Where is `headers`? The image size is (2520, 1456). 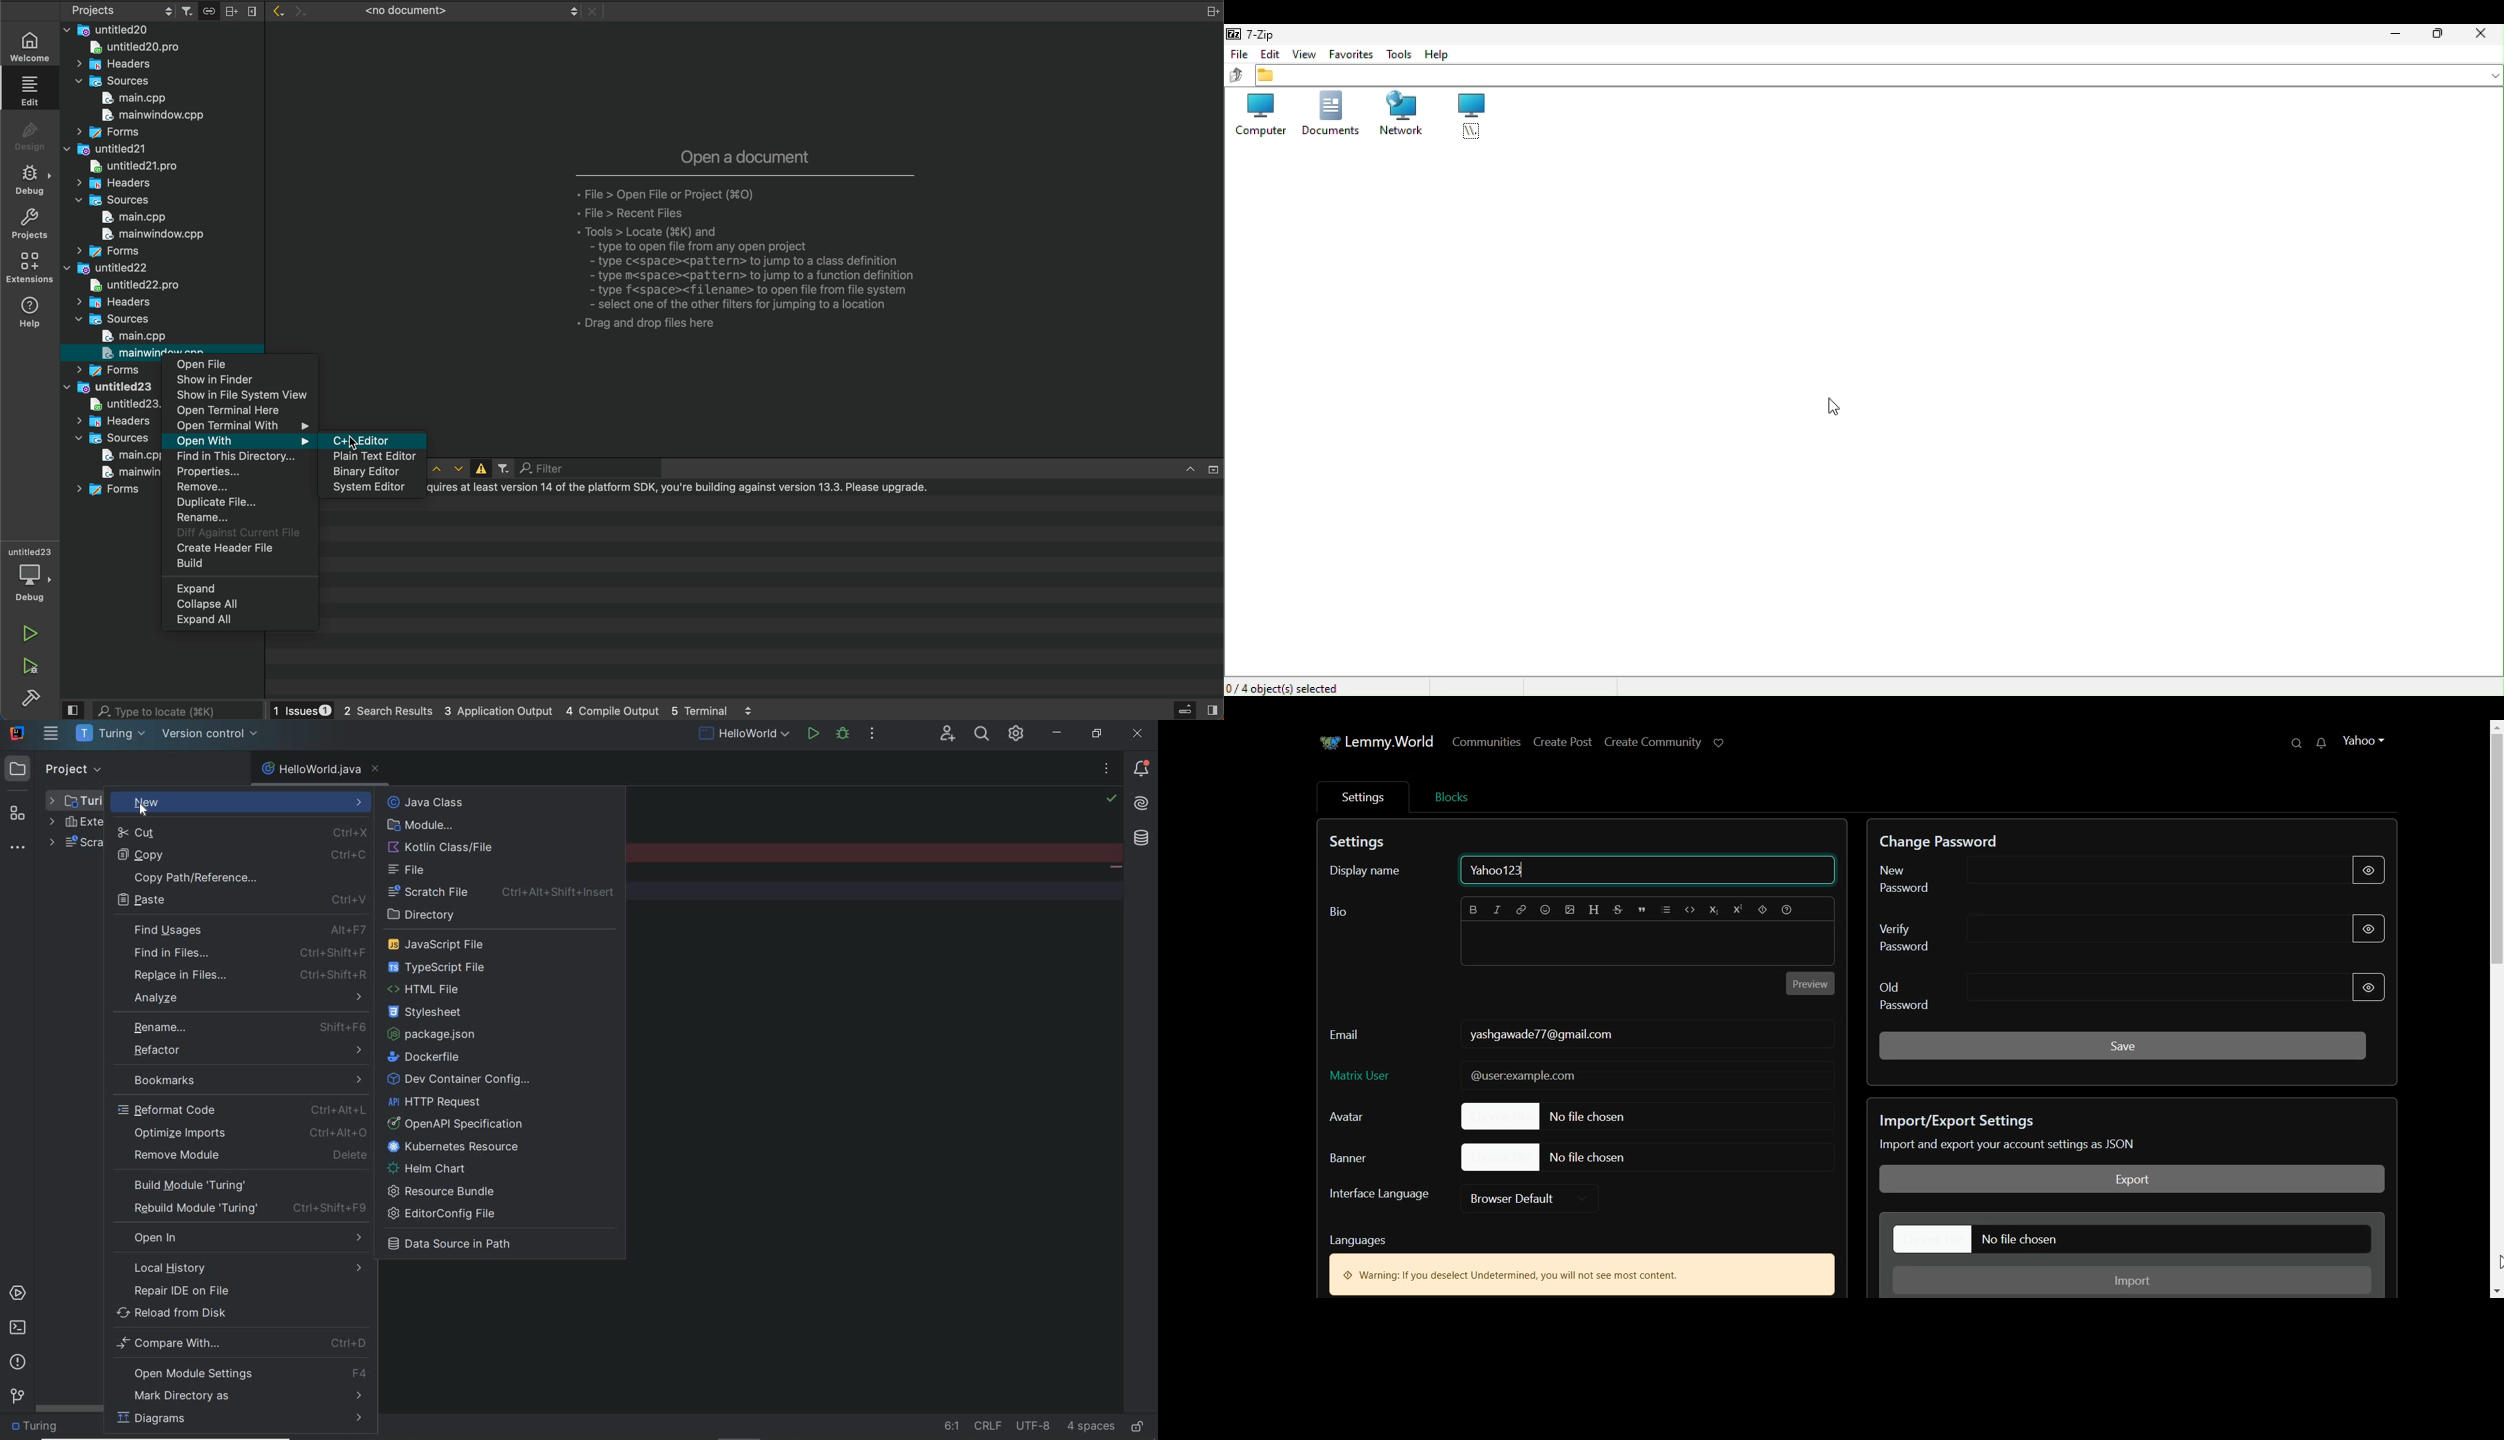 headers is located at coordinates (113, 184).